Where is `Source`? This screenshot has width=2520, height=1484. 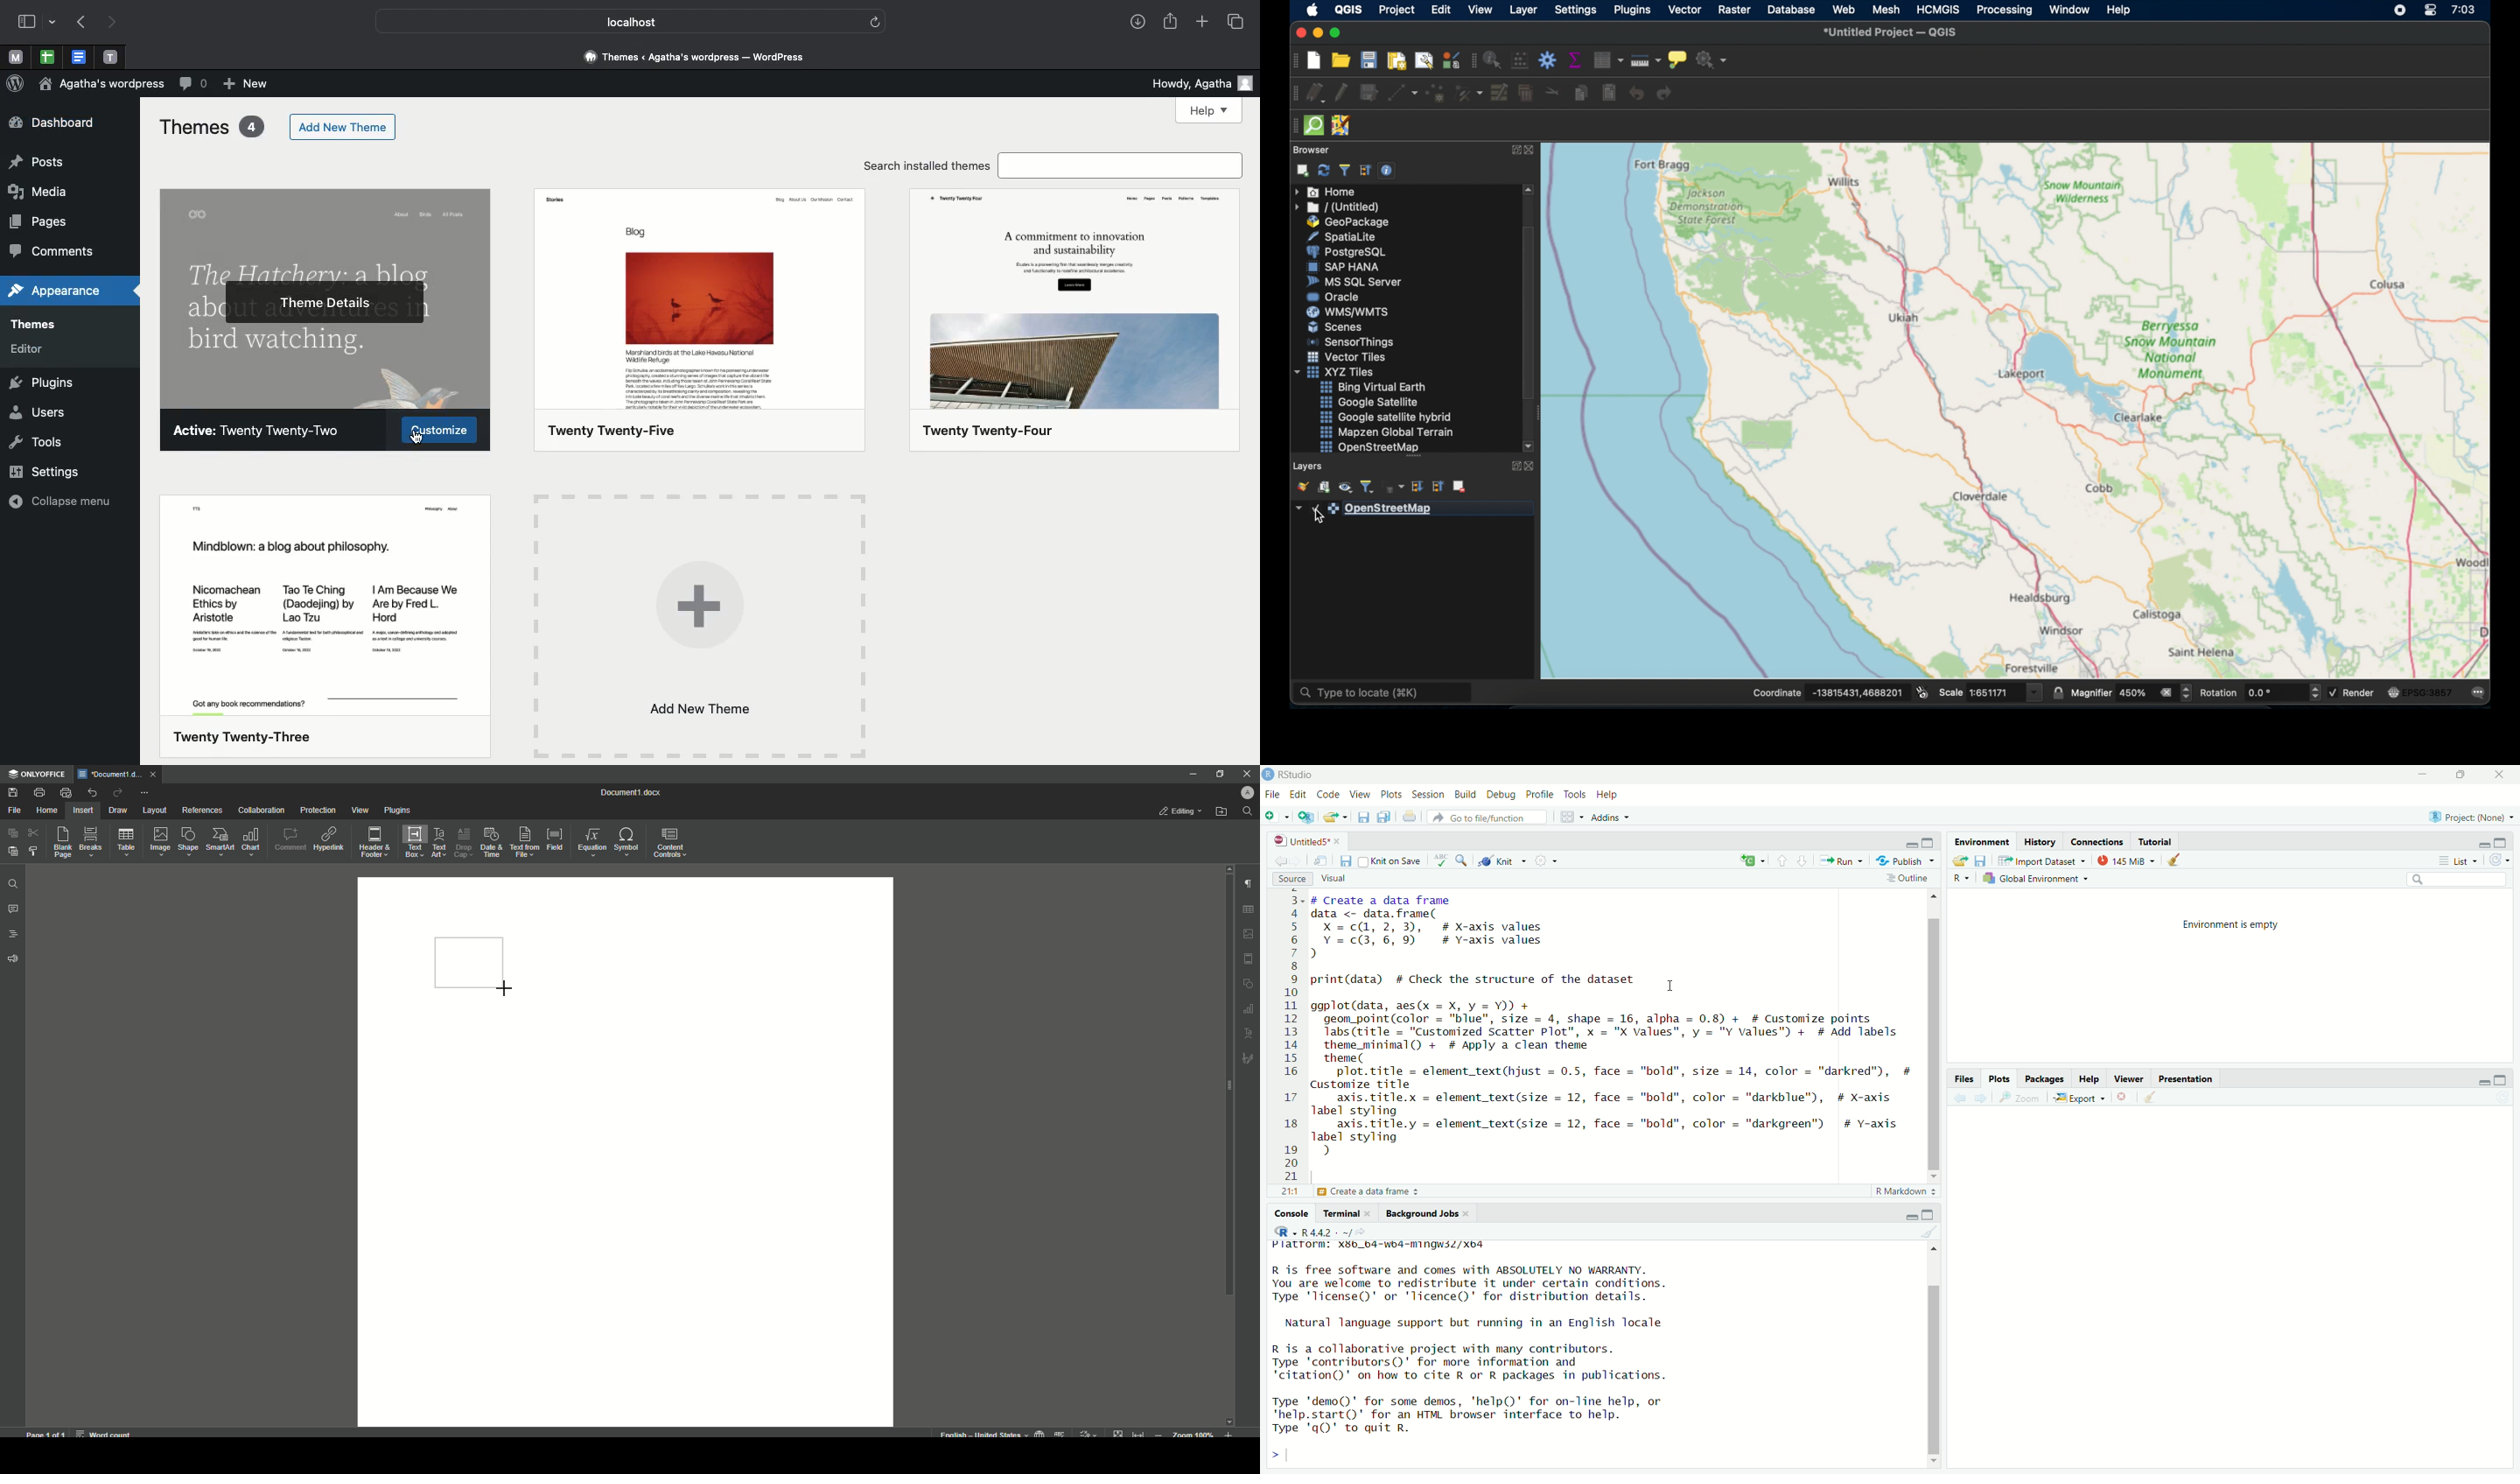 Source is located at coordinates (1292, 880).